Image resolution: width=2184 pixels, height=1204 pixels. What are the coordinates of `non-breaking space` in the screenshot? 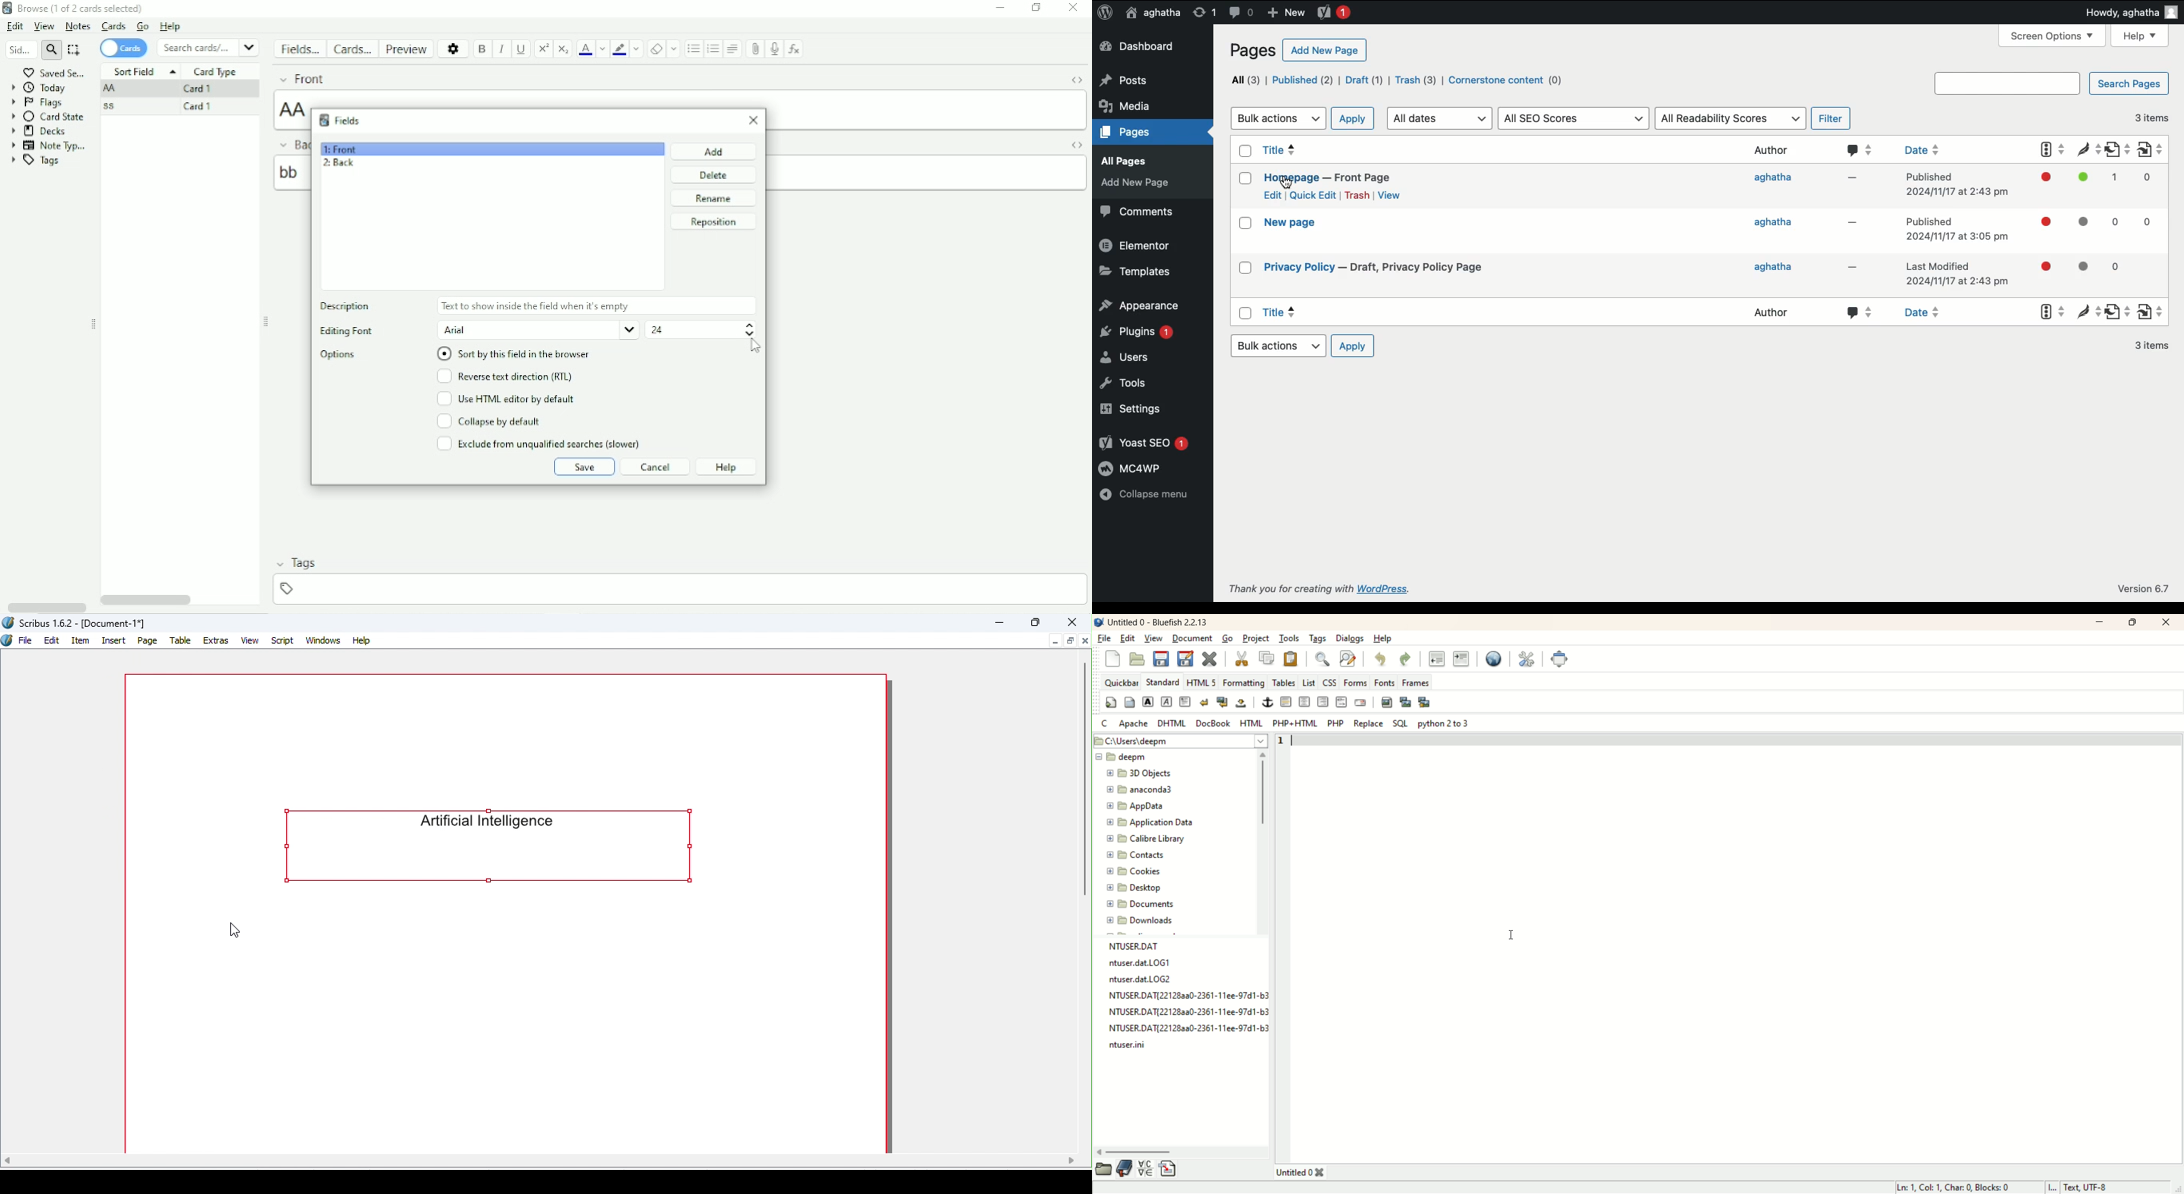 It's located at (1243, 703).